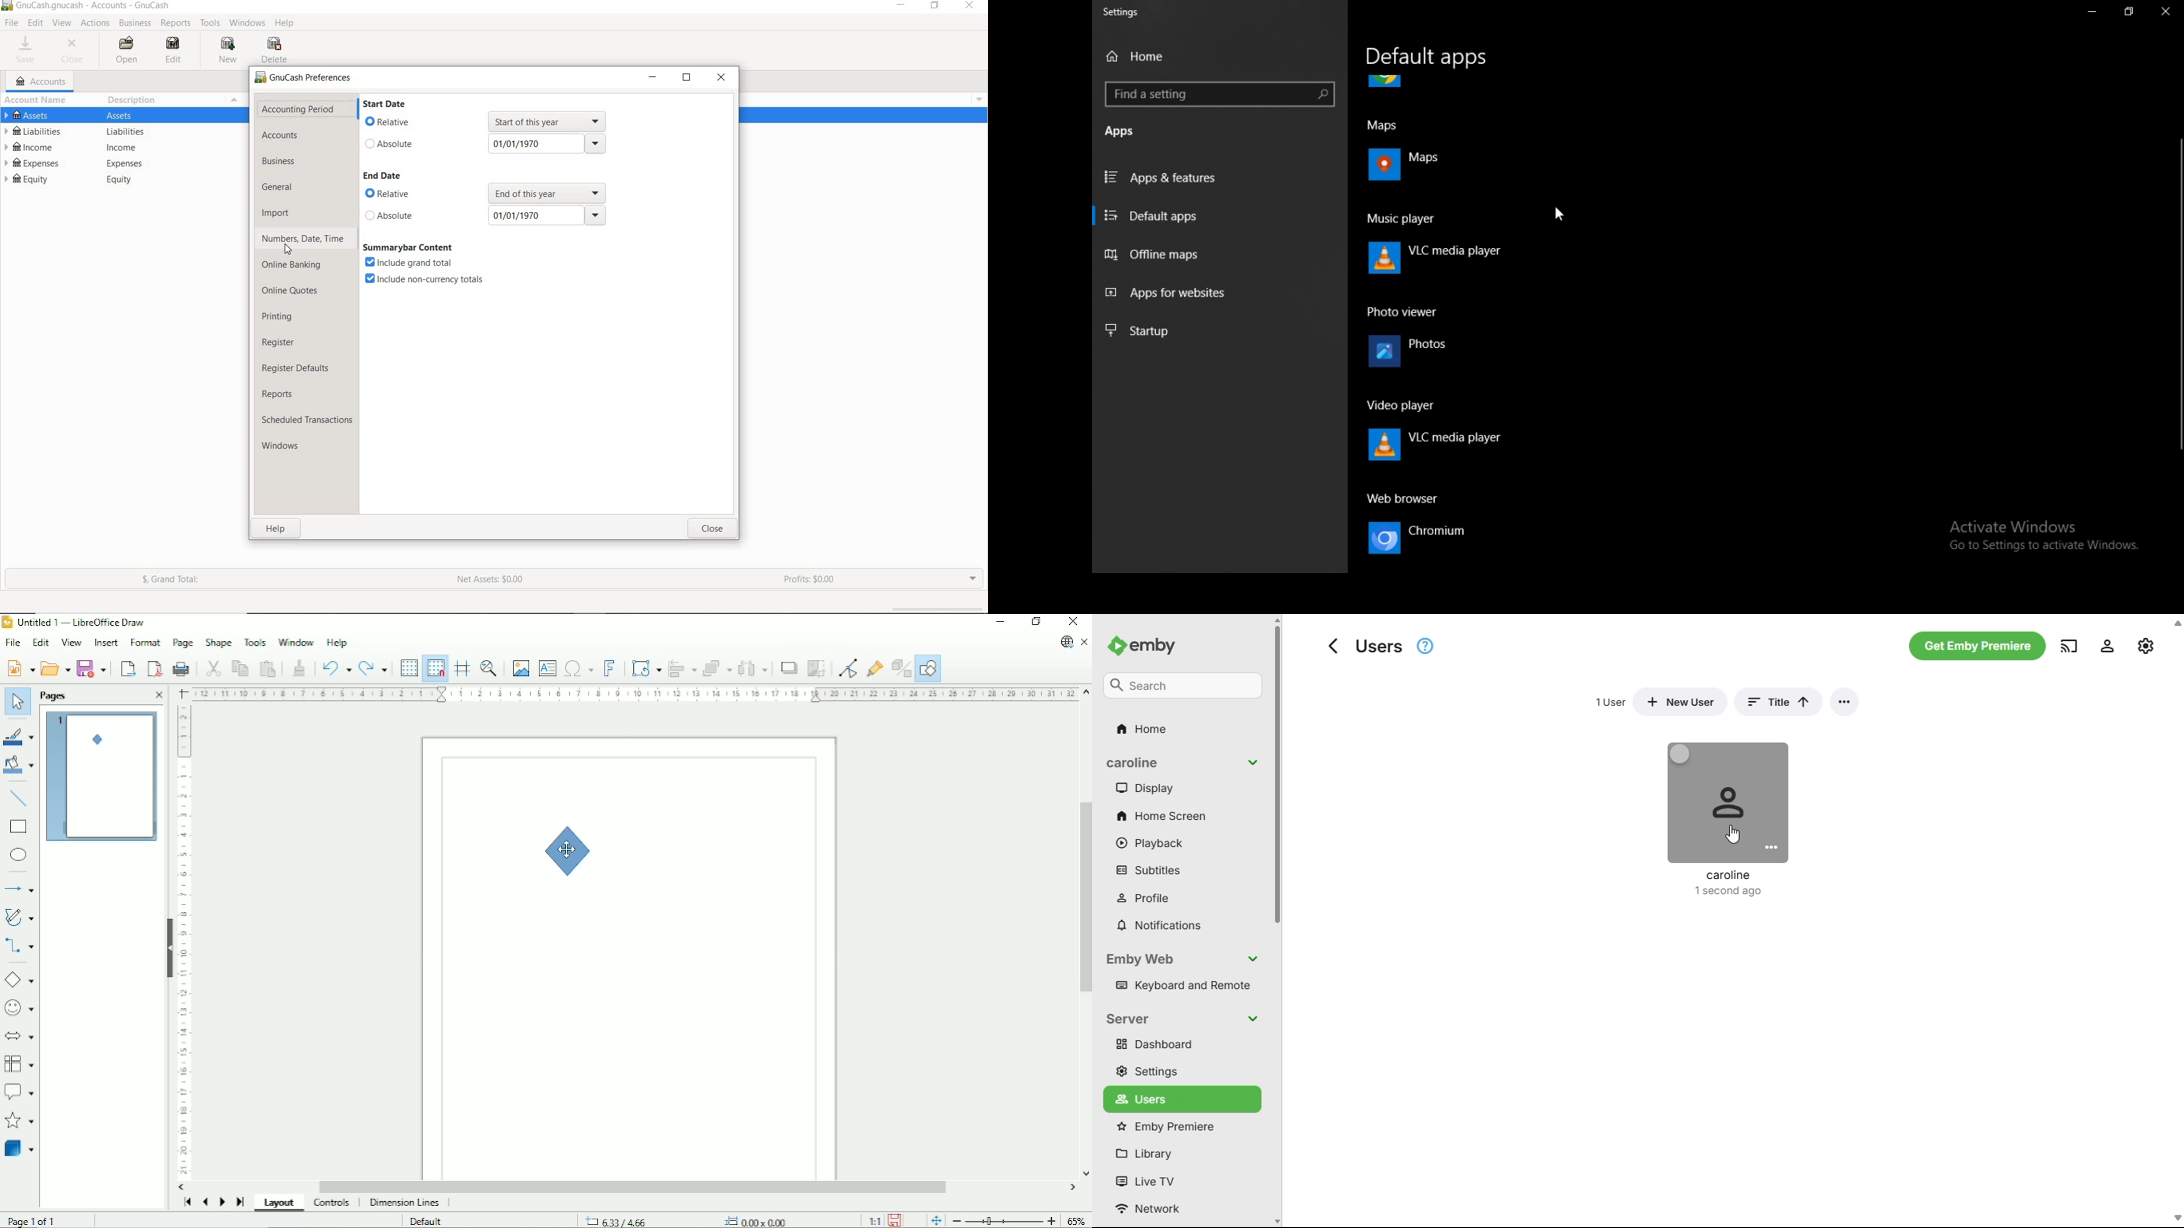  I want to click on Save, so click(93, 668).